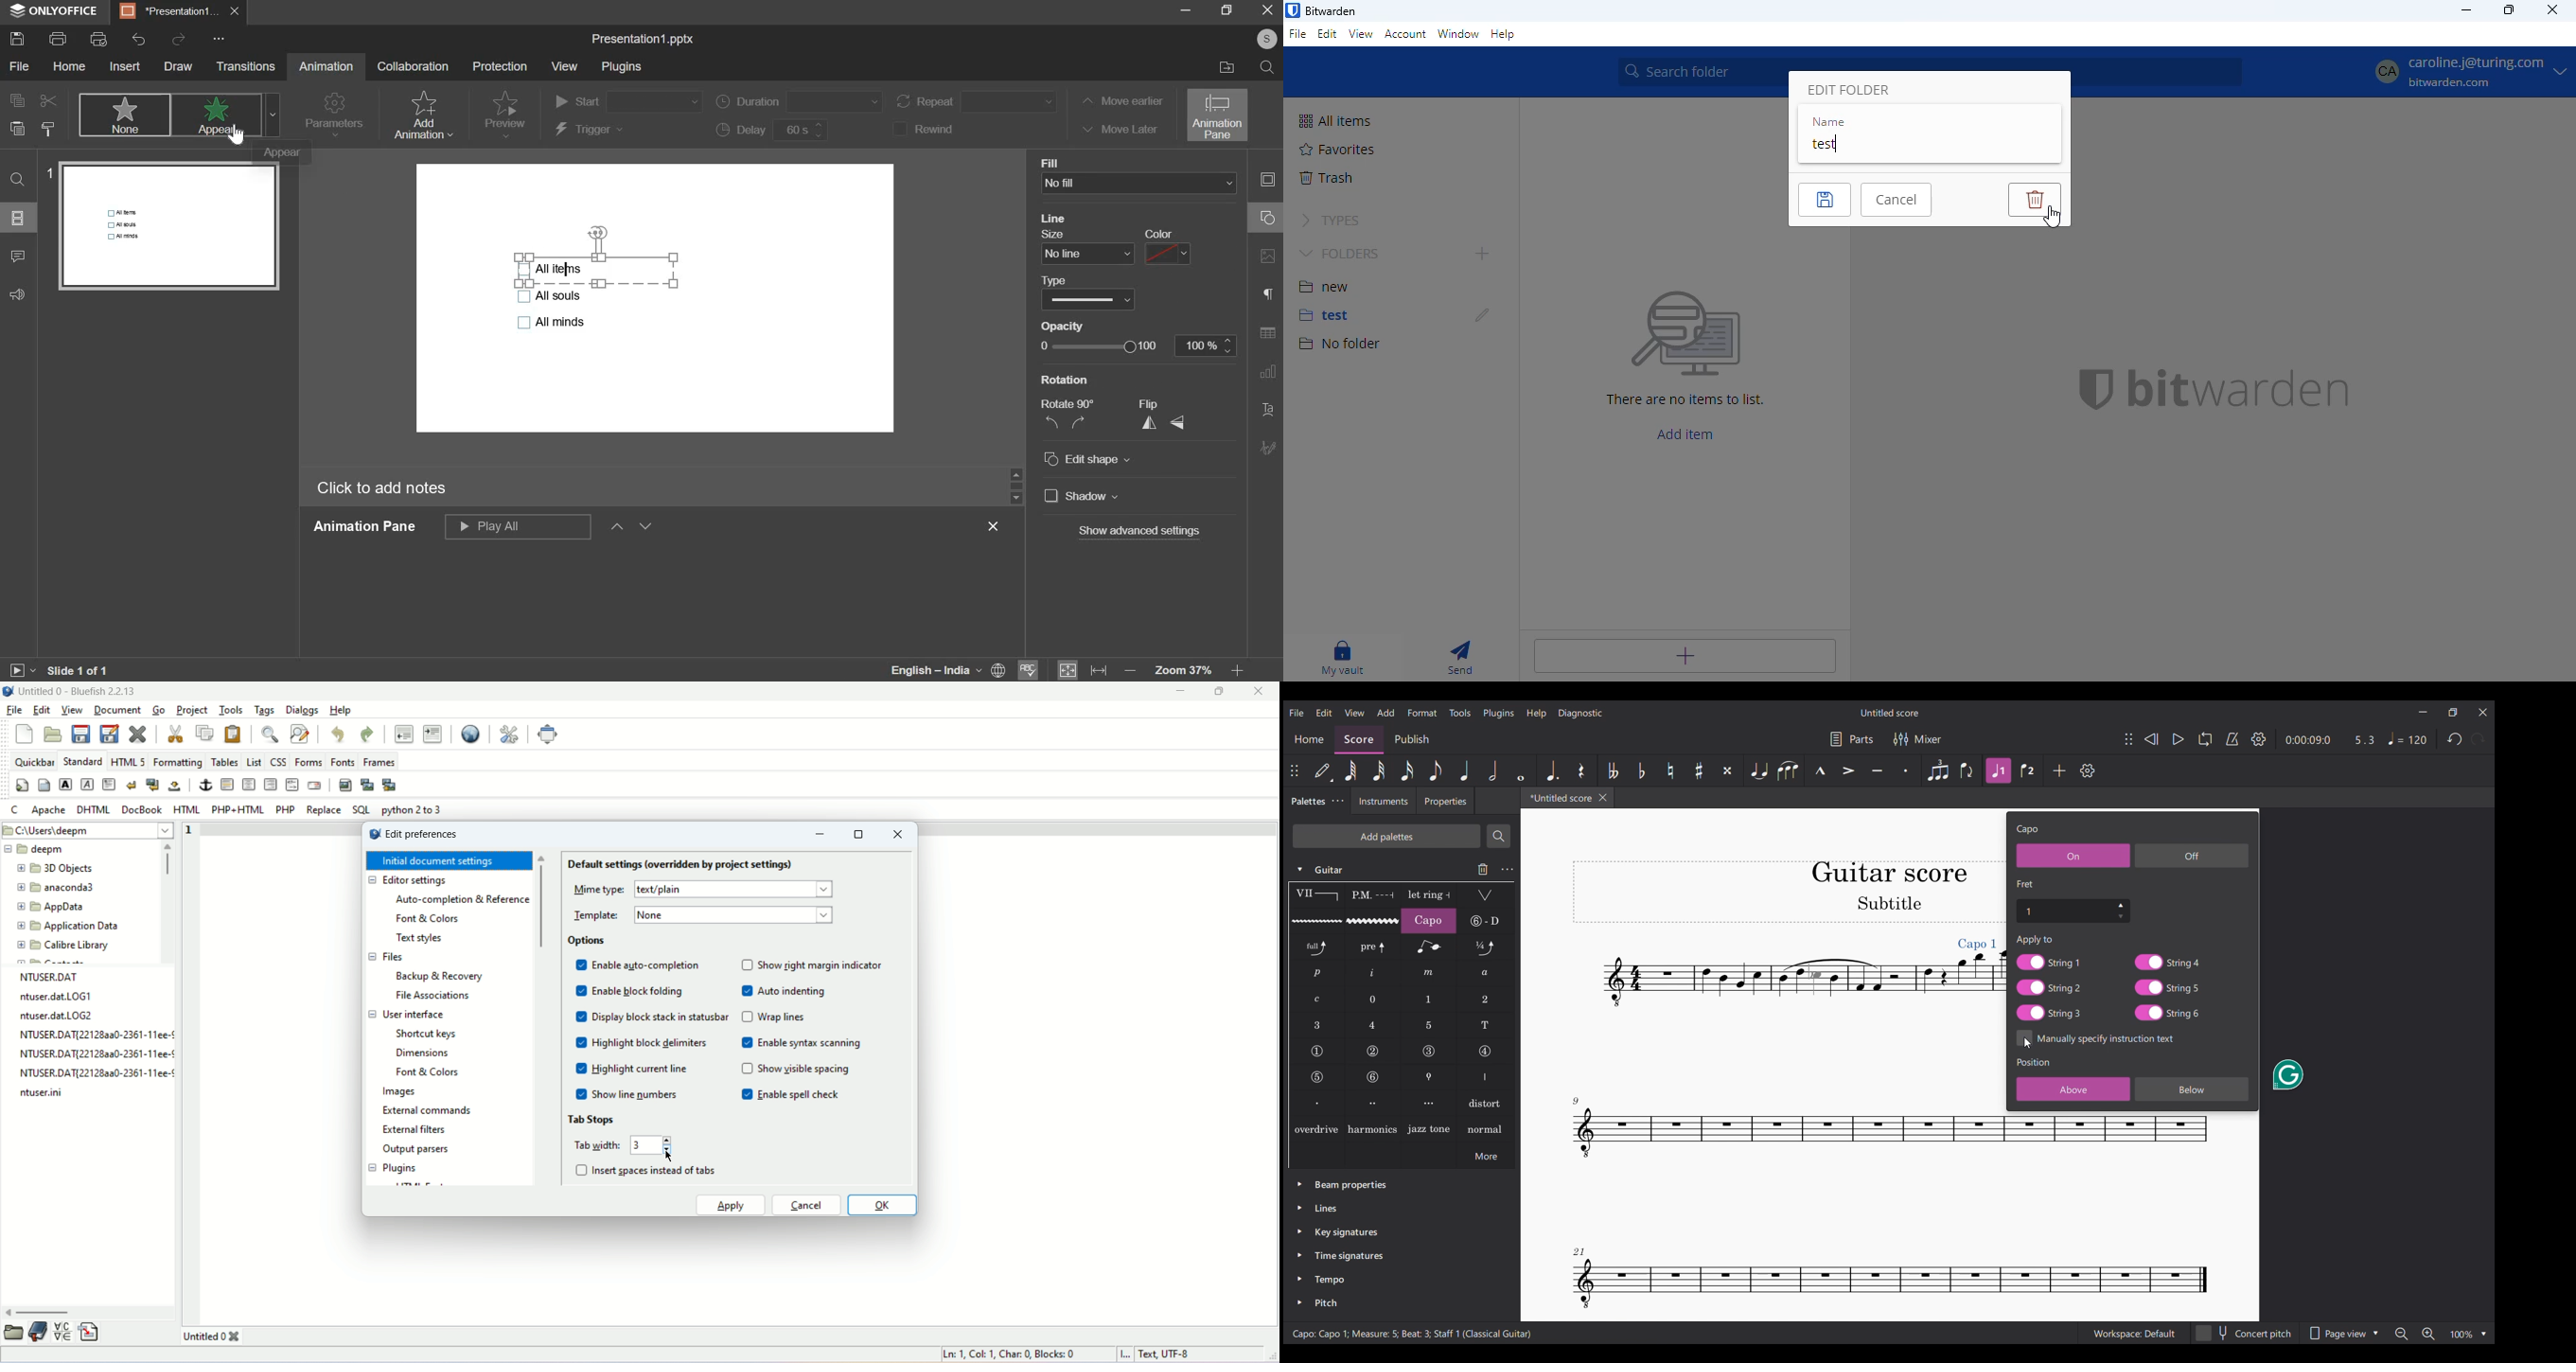  Describe the element at coordinates (2365, 740) in the screenshot. I see `Current ratio` at that location.